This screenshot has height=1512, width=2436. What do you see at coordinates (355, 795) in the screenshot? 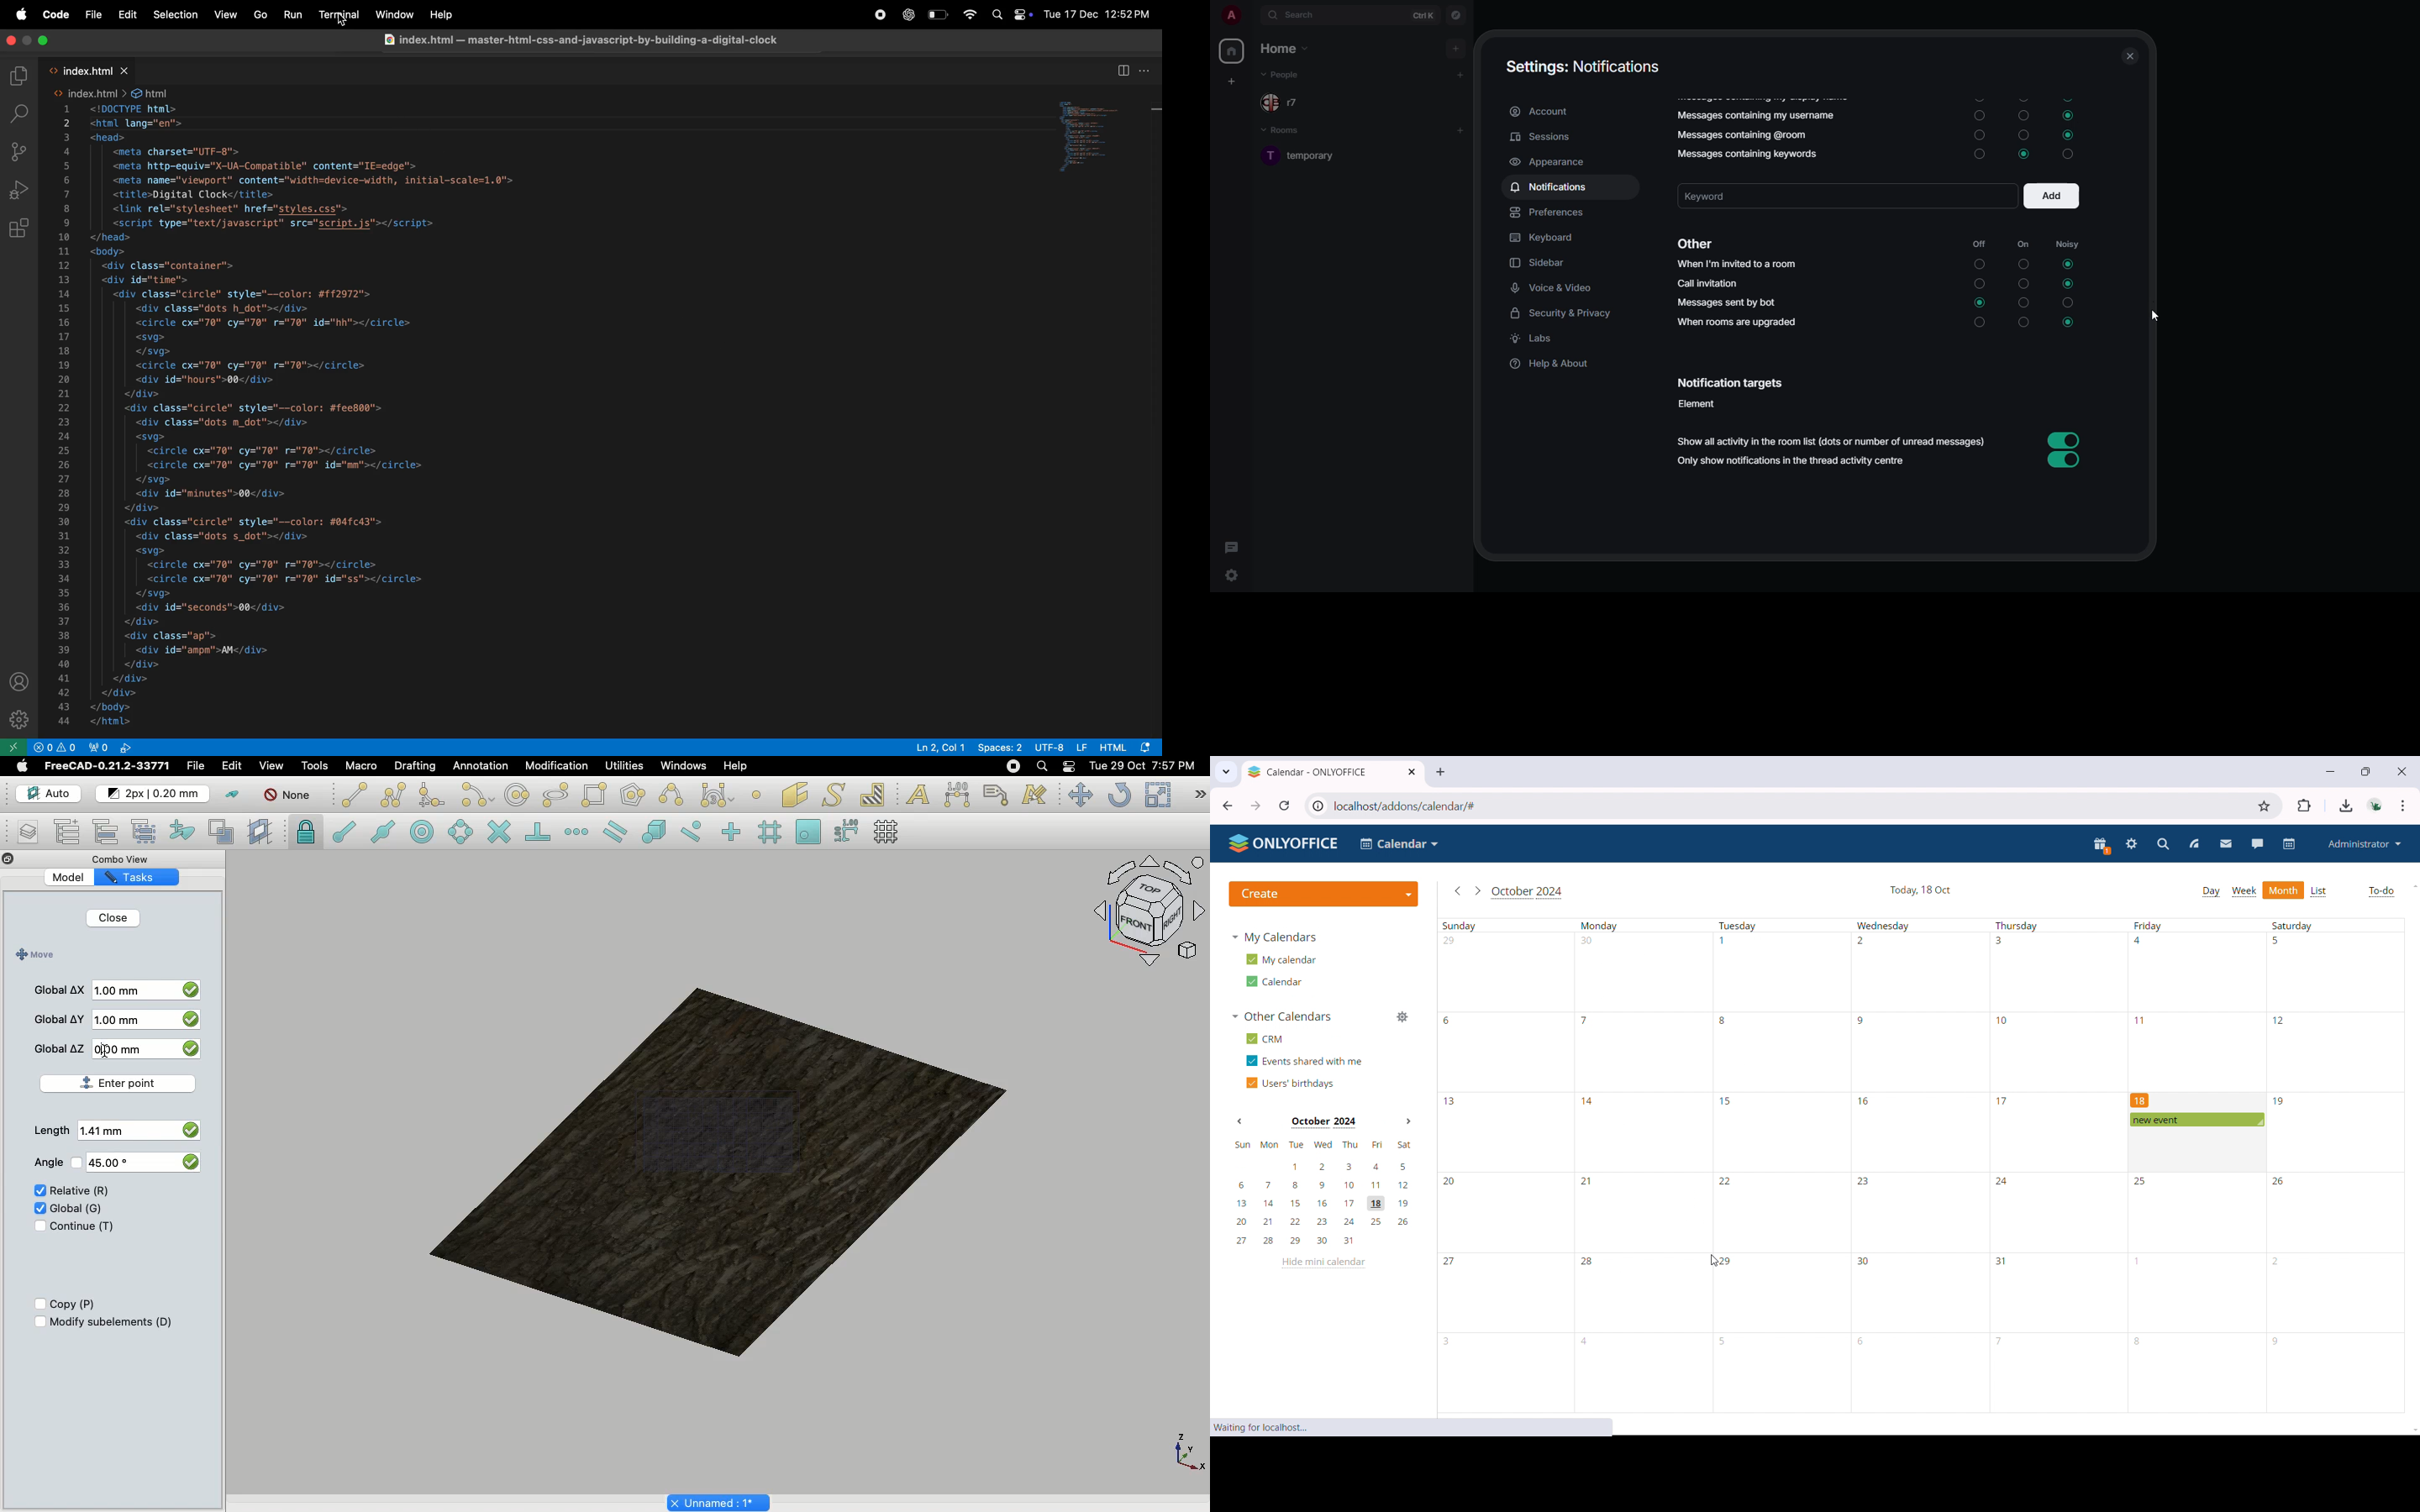
I see `Line` at bounding box center [355, 795].